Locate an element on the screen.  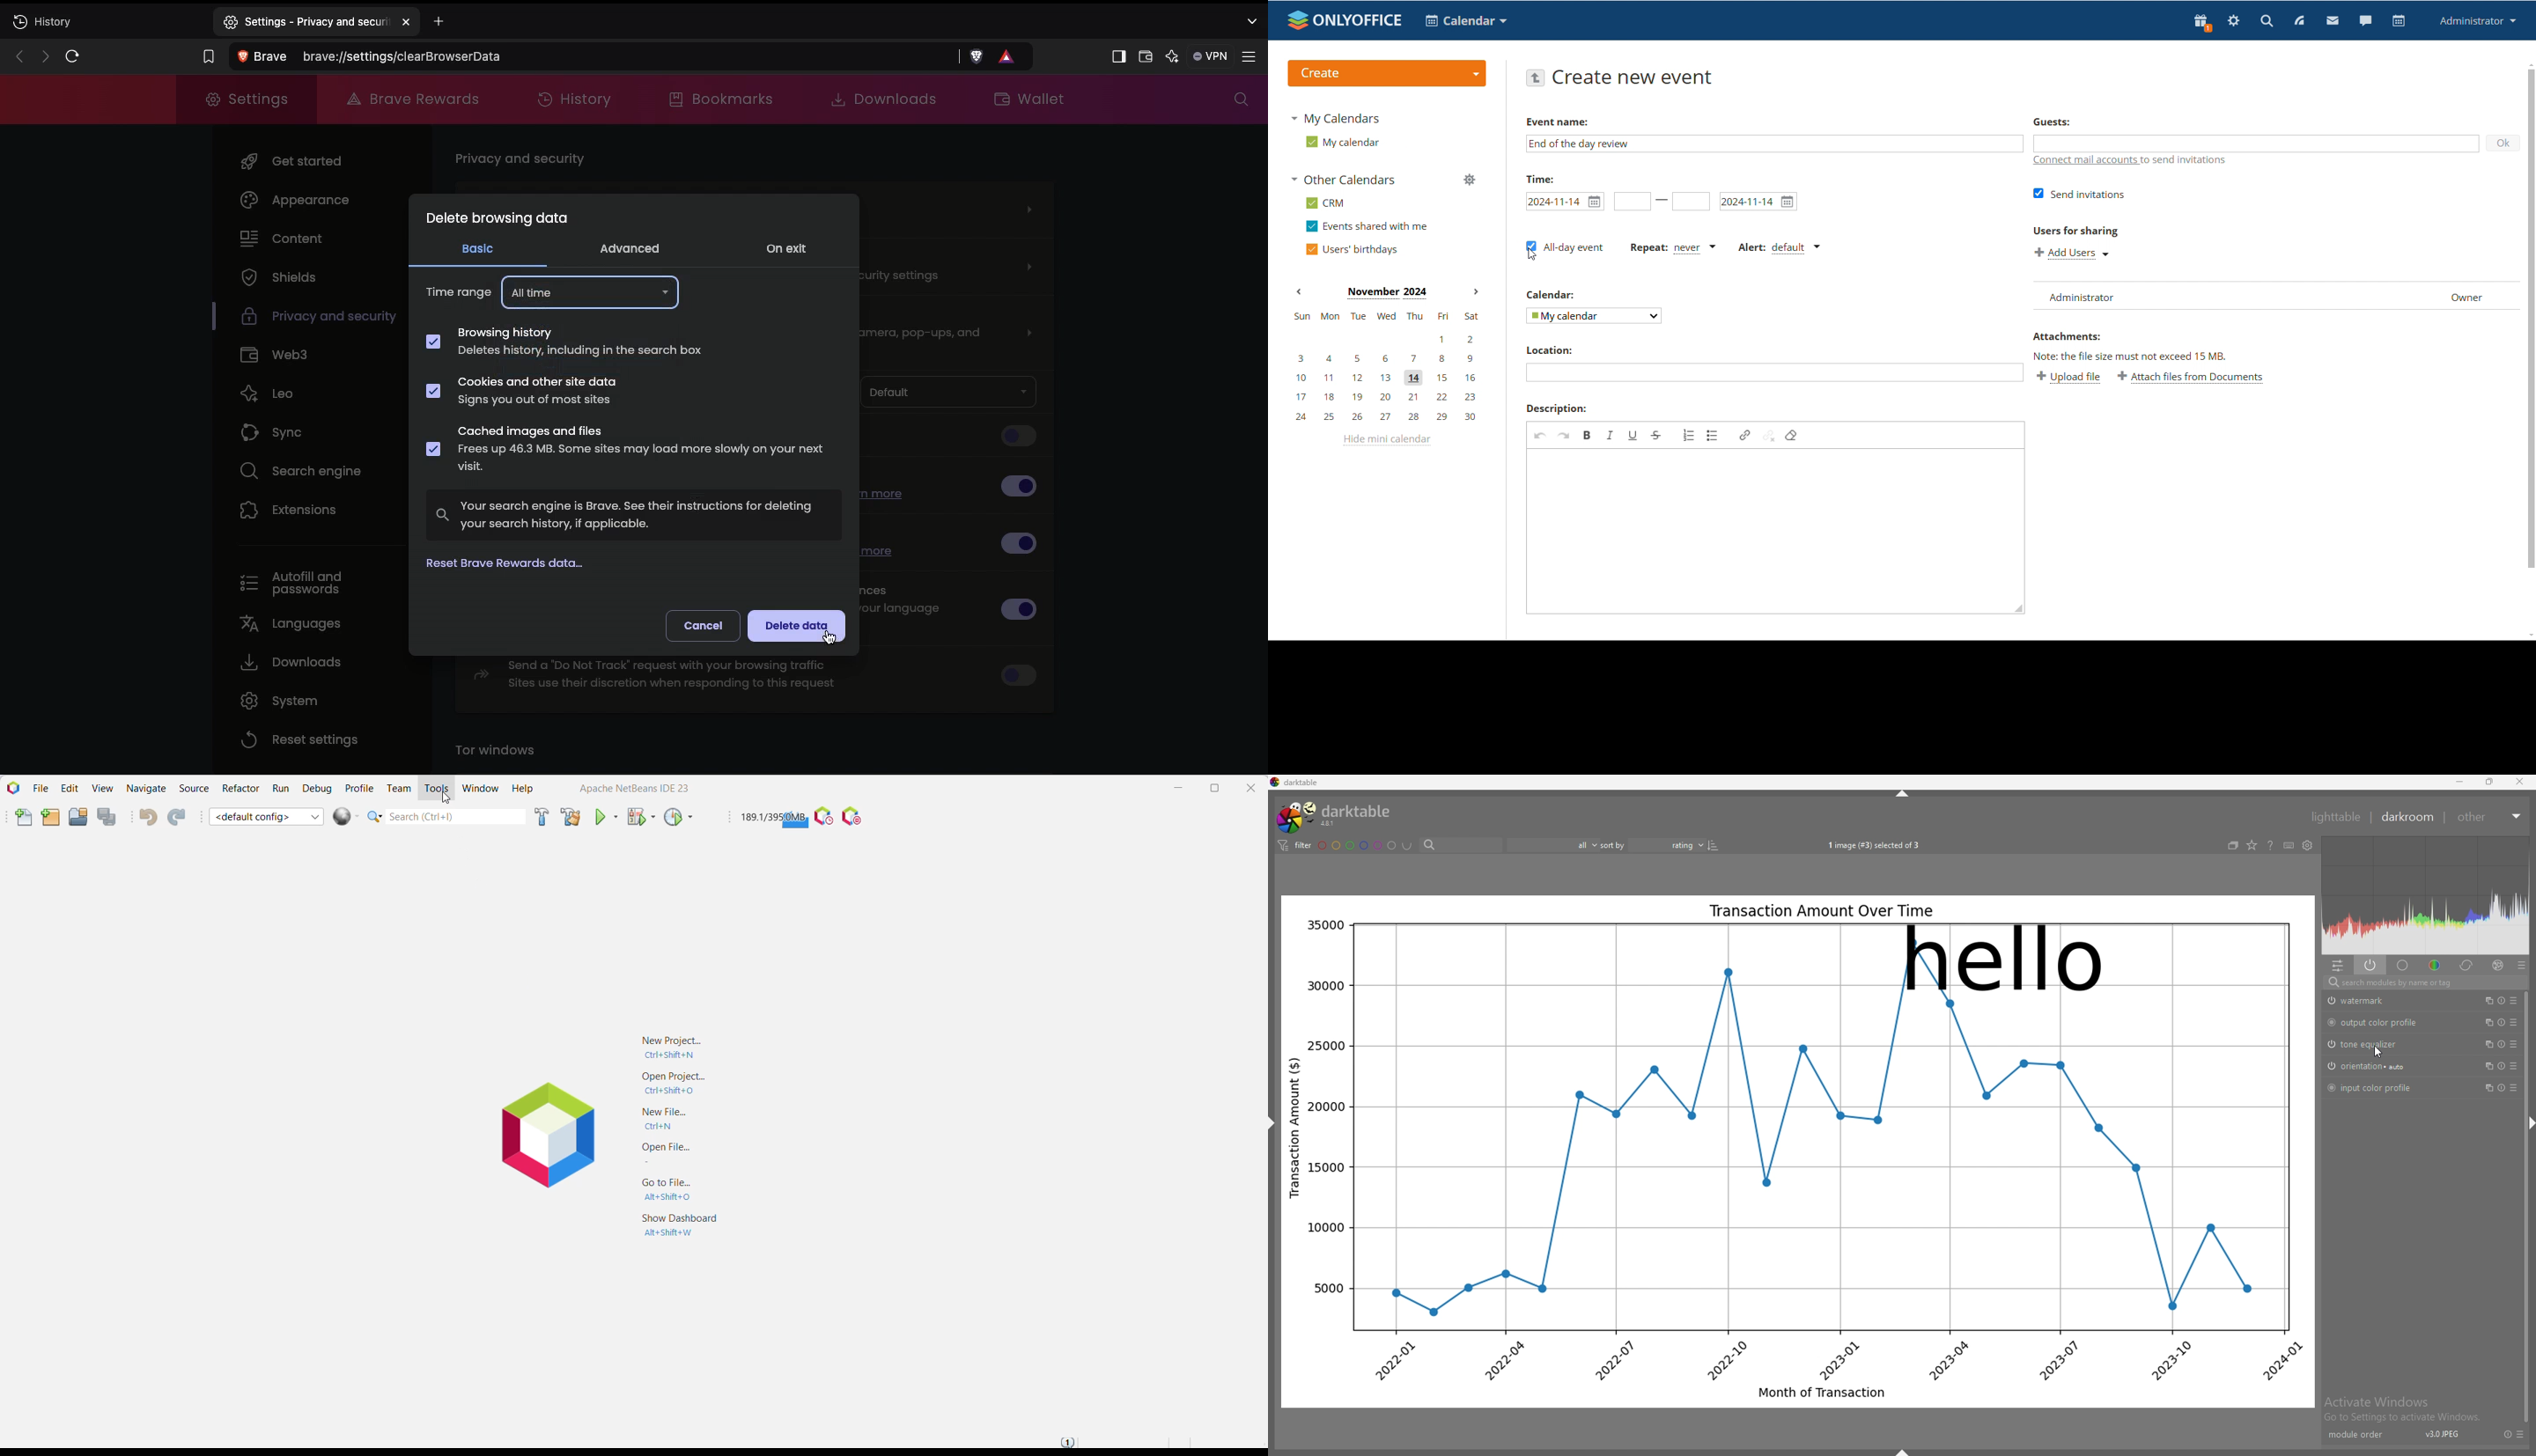
add users is located at coordinates (2074, 253).